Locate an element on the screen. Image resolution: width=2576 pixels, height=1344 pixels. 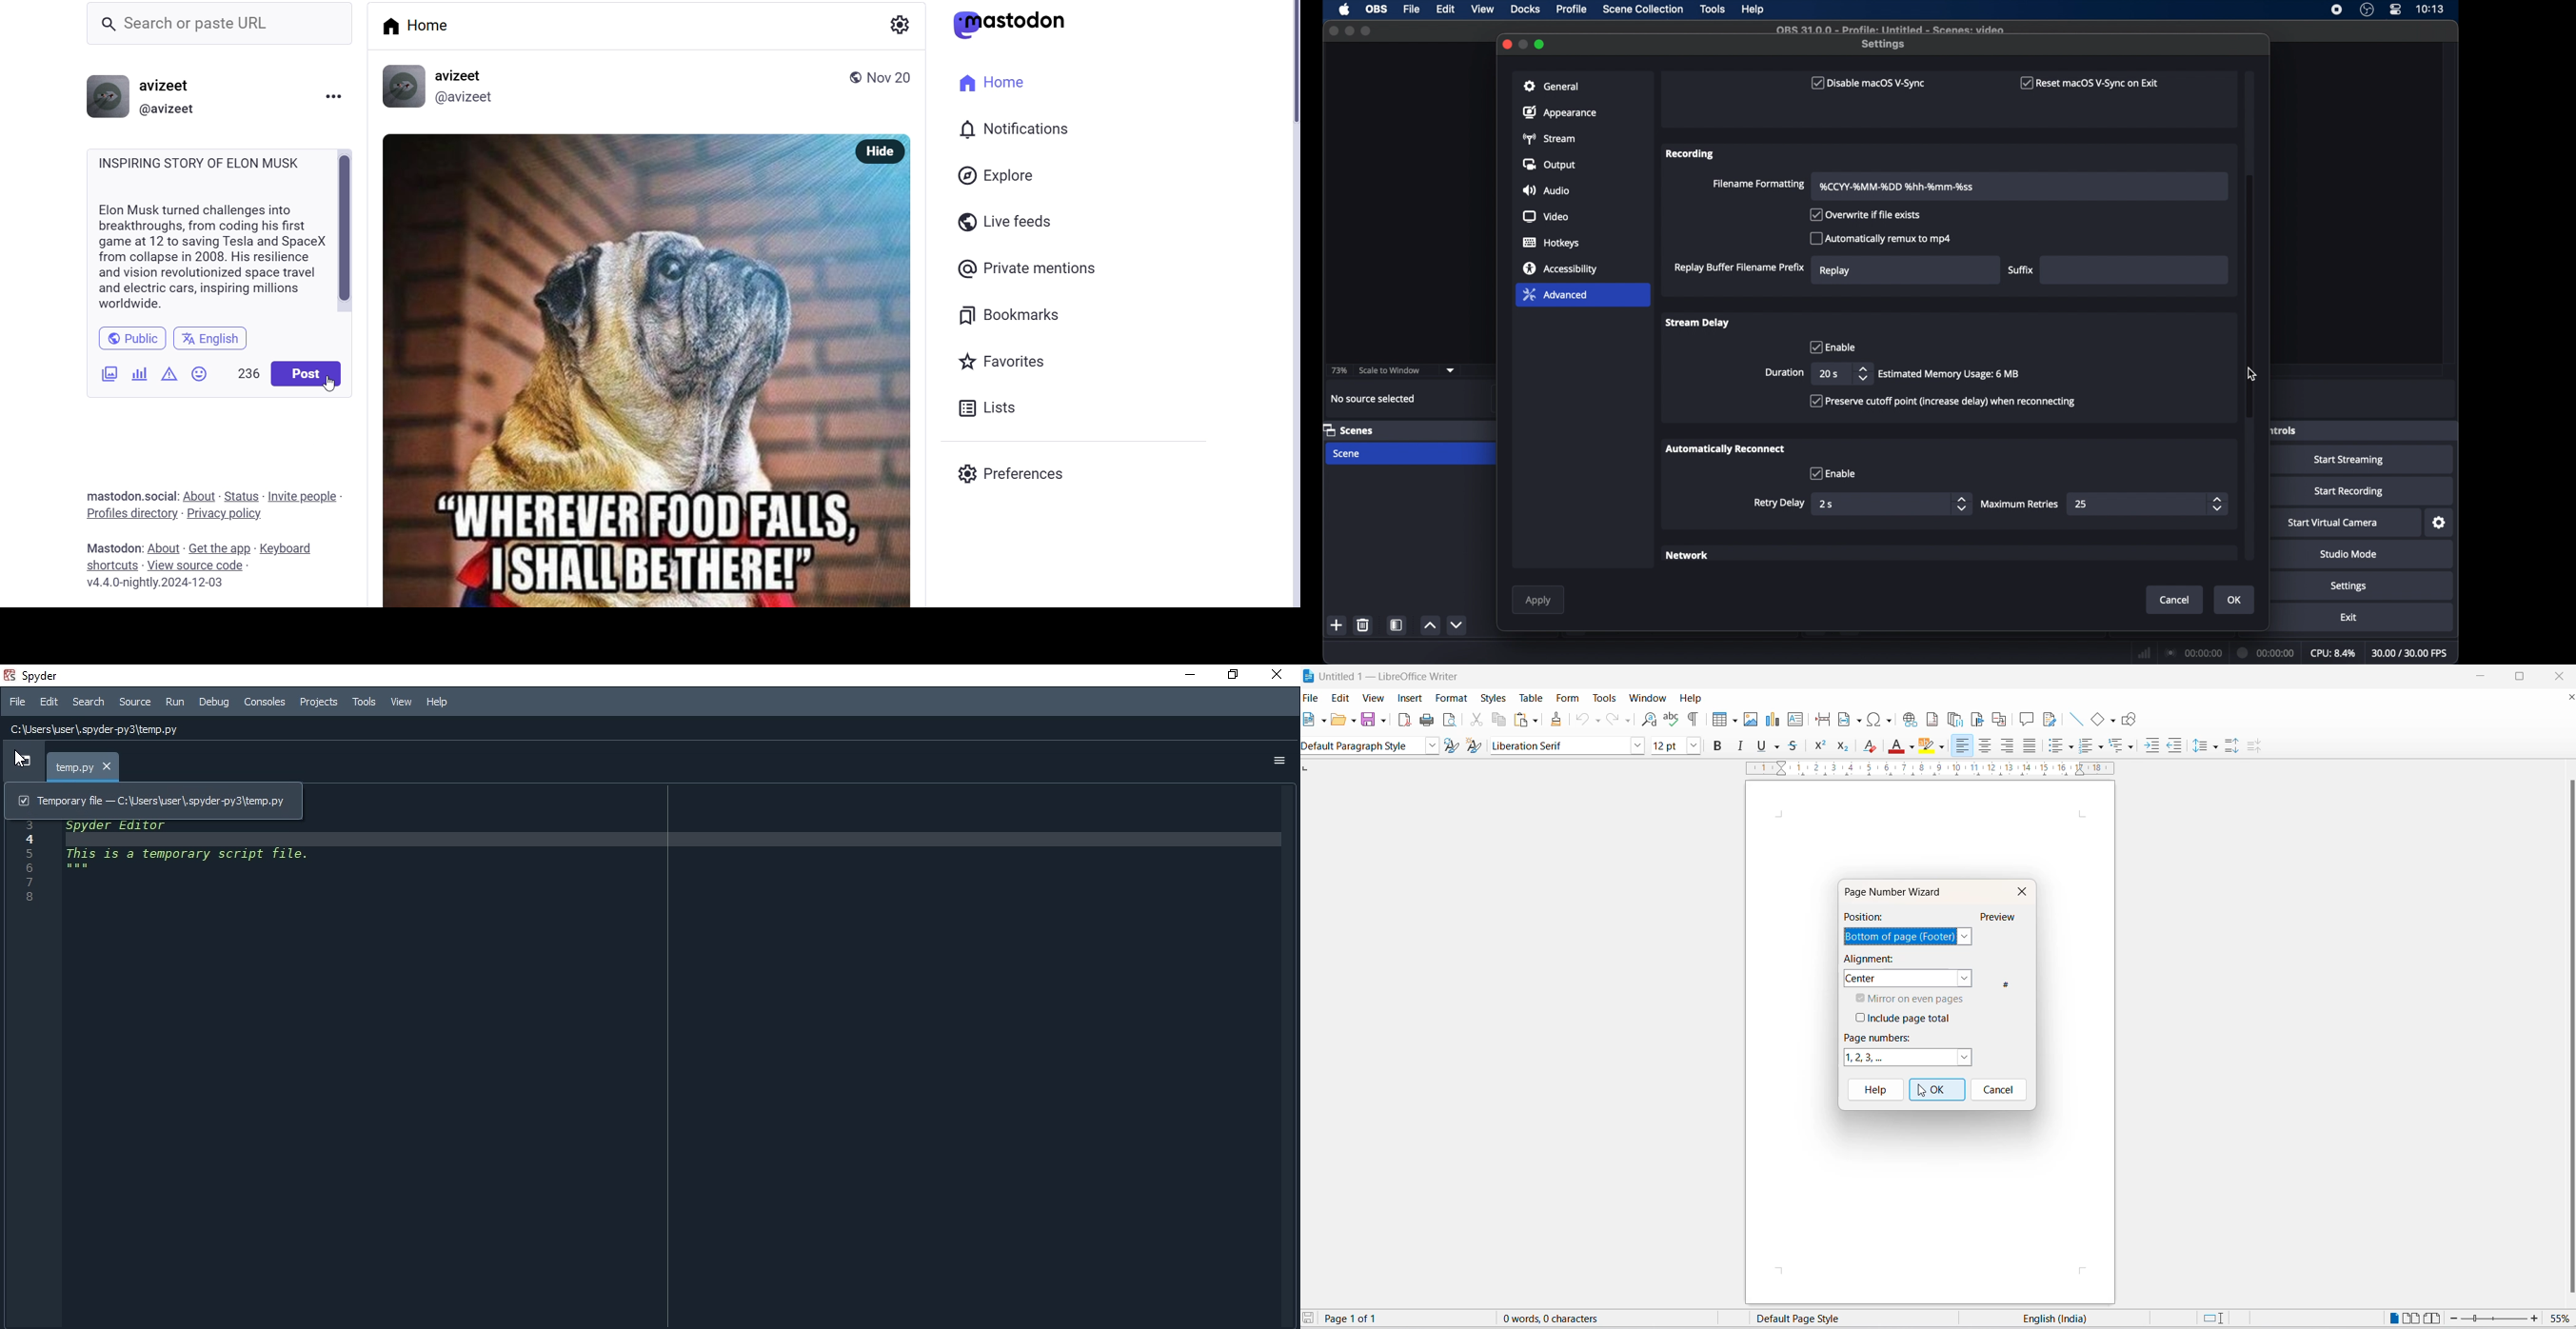
@ Temporary fle — C:\sers\user\, spyder py3\temp.py is located at coordinates (153, 800).